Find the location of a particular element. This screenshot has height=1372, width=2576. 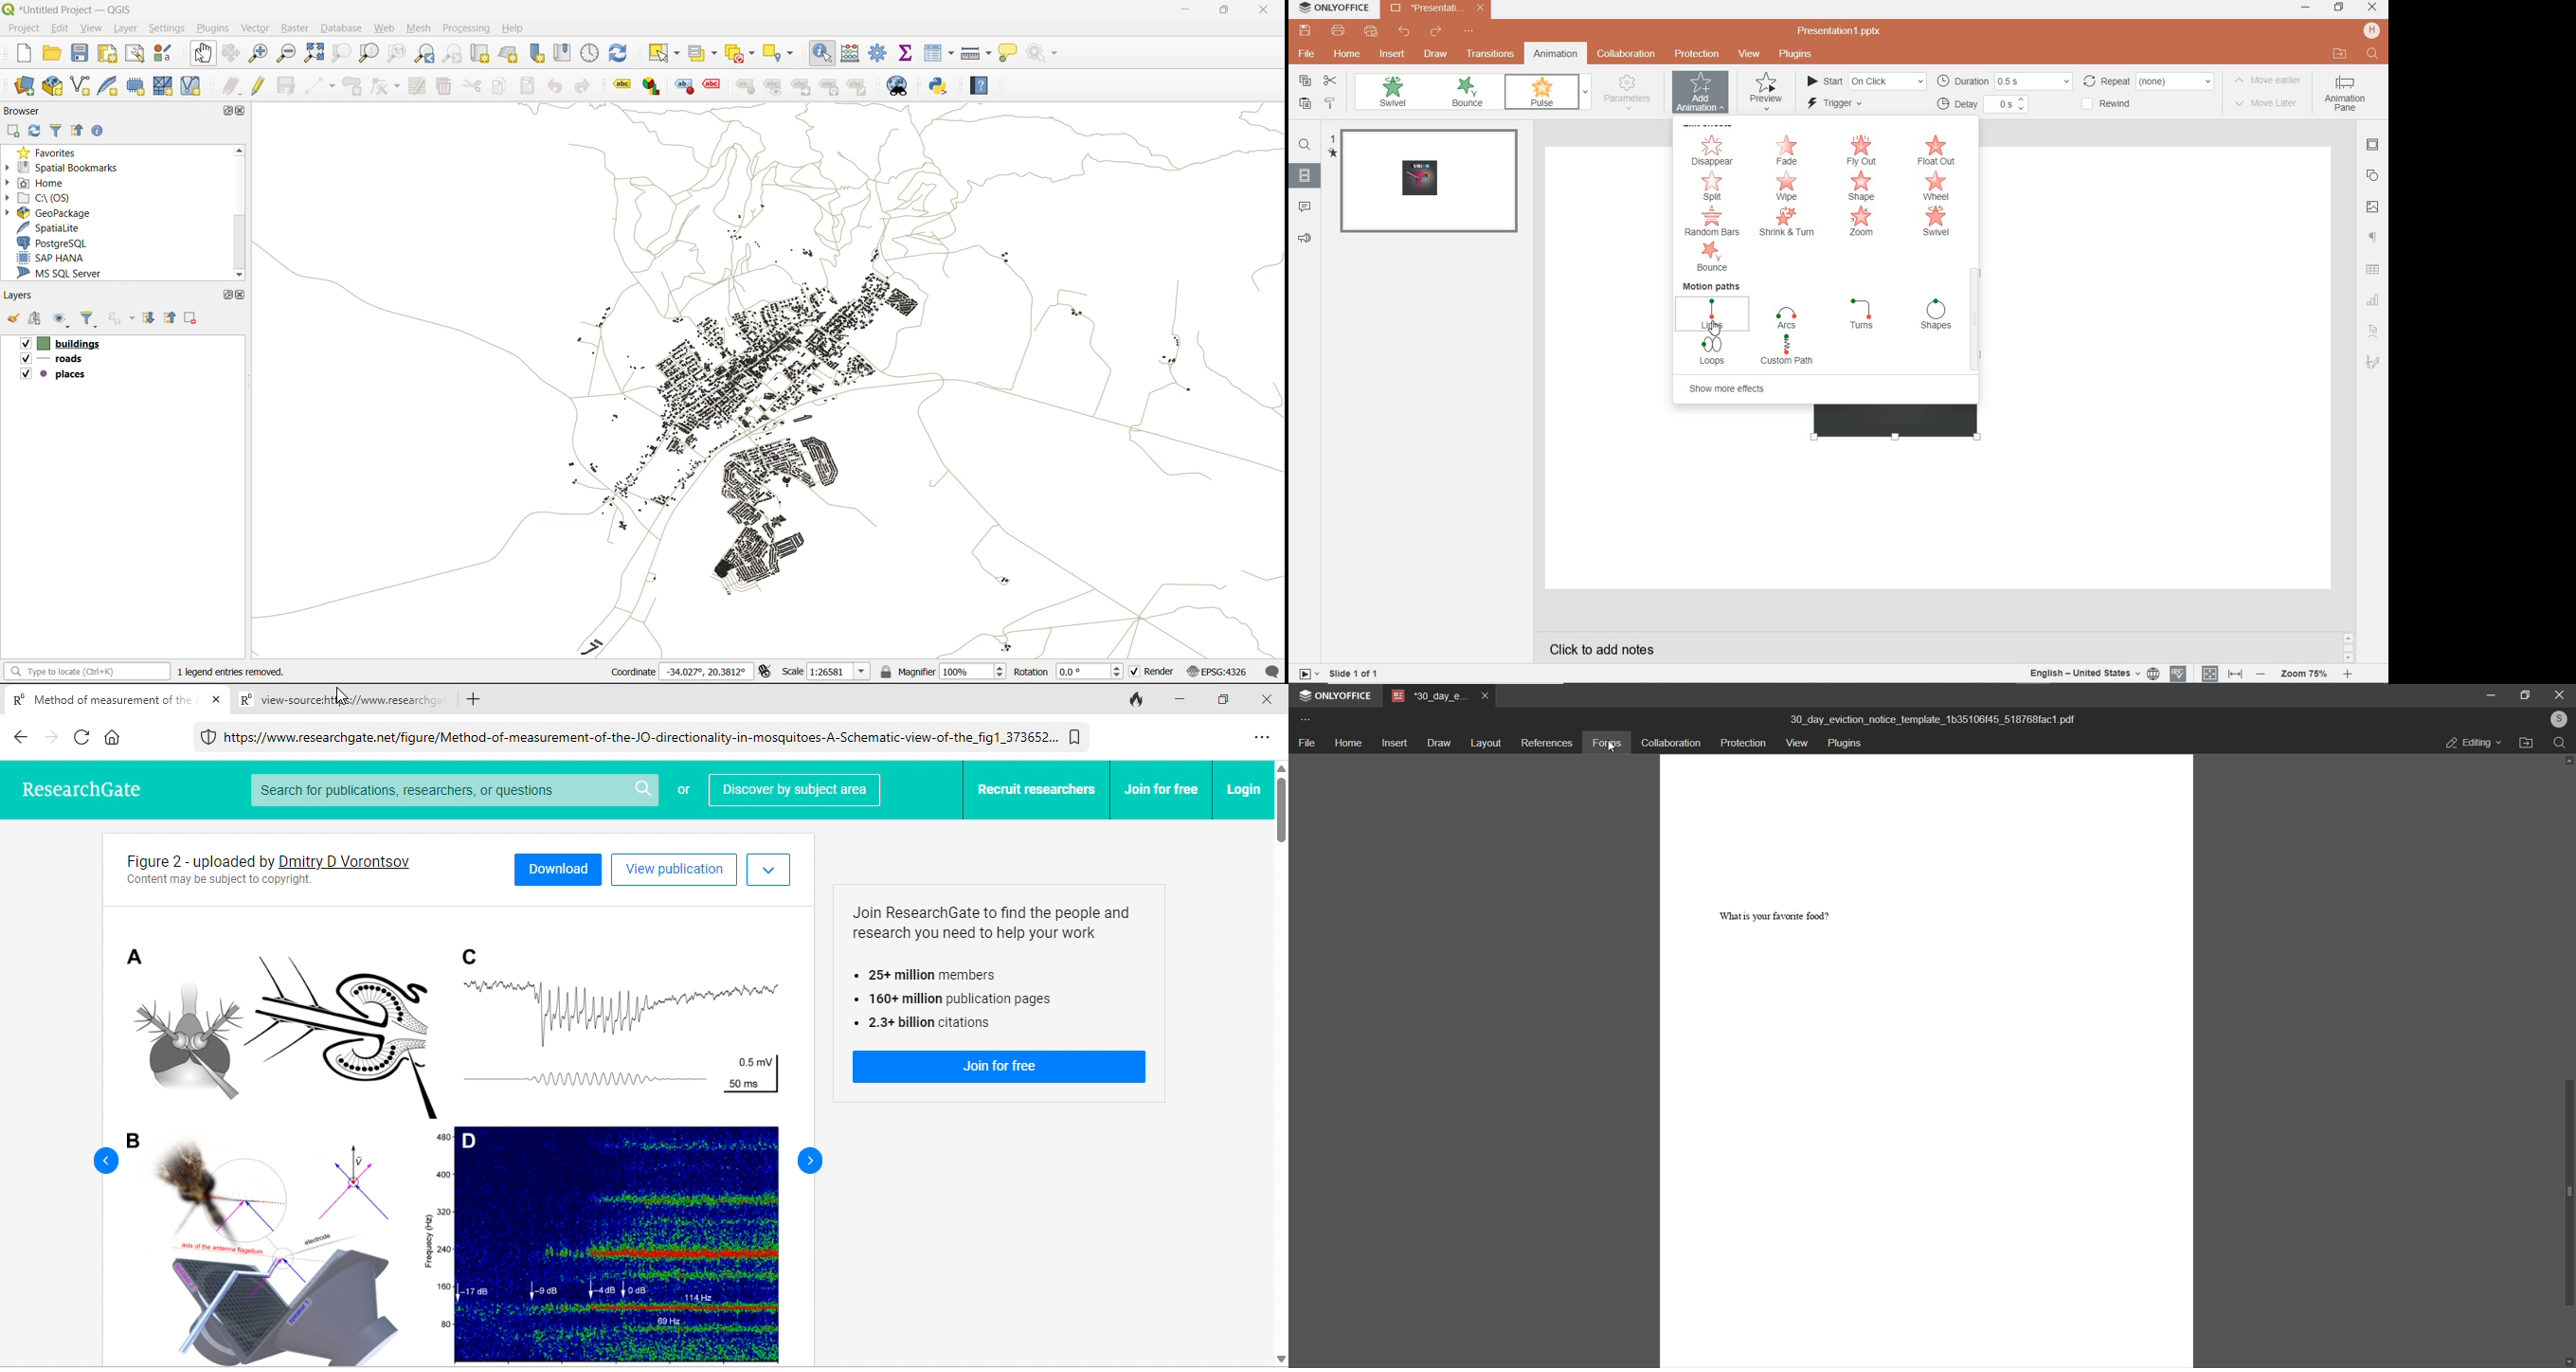

research gate is located at coordinates (97, 791).